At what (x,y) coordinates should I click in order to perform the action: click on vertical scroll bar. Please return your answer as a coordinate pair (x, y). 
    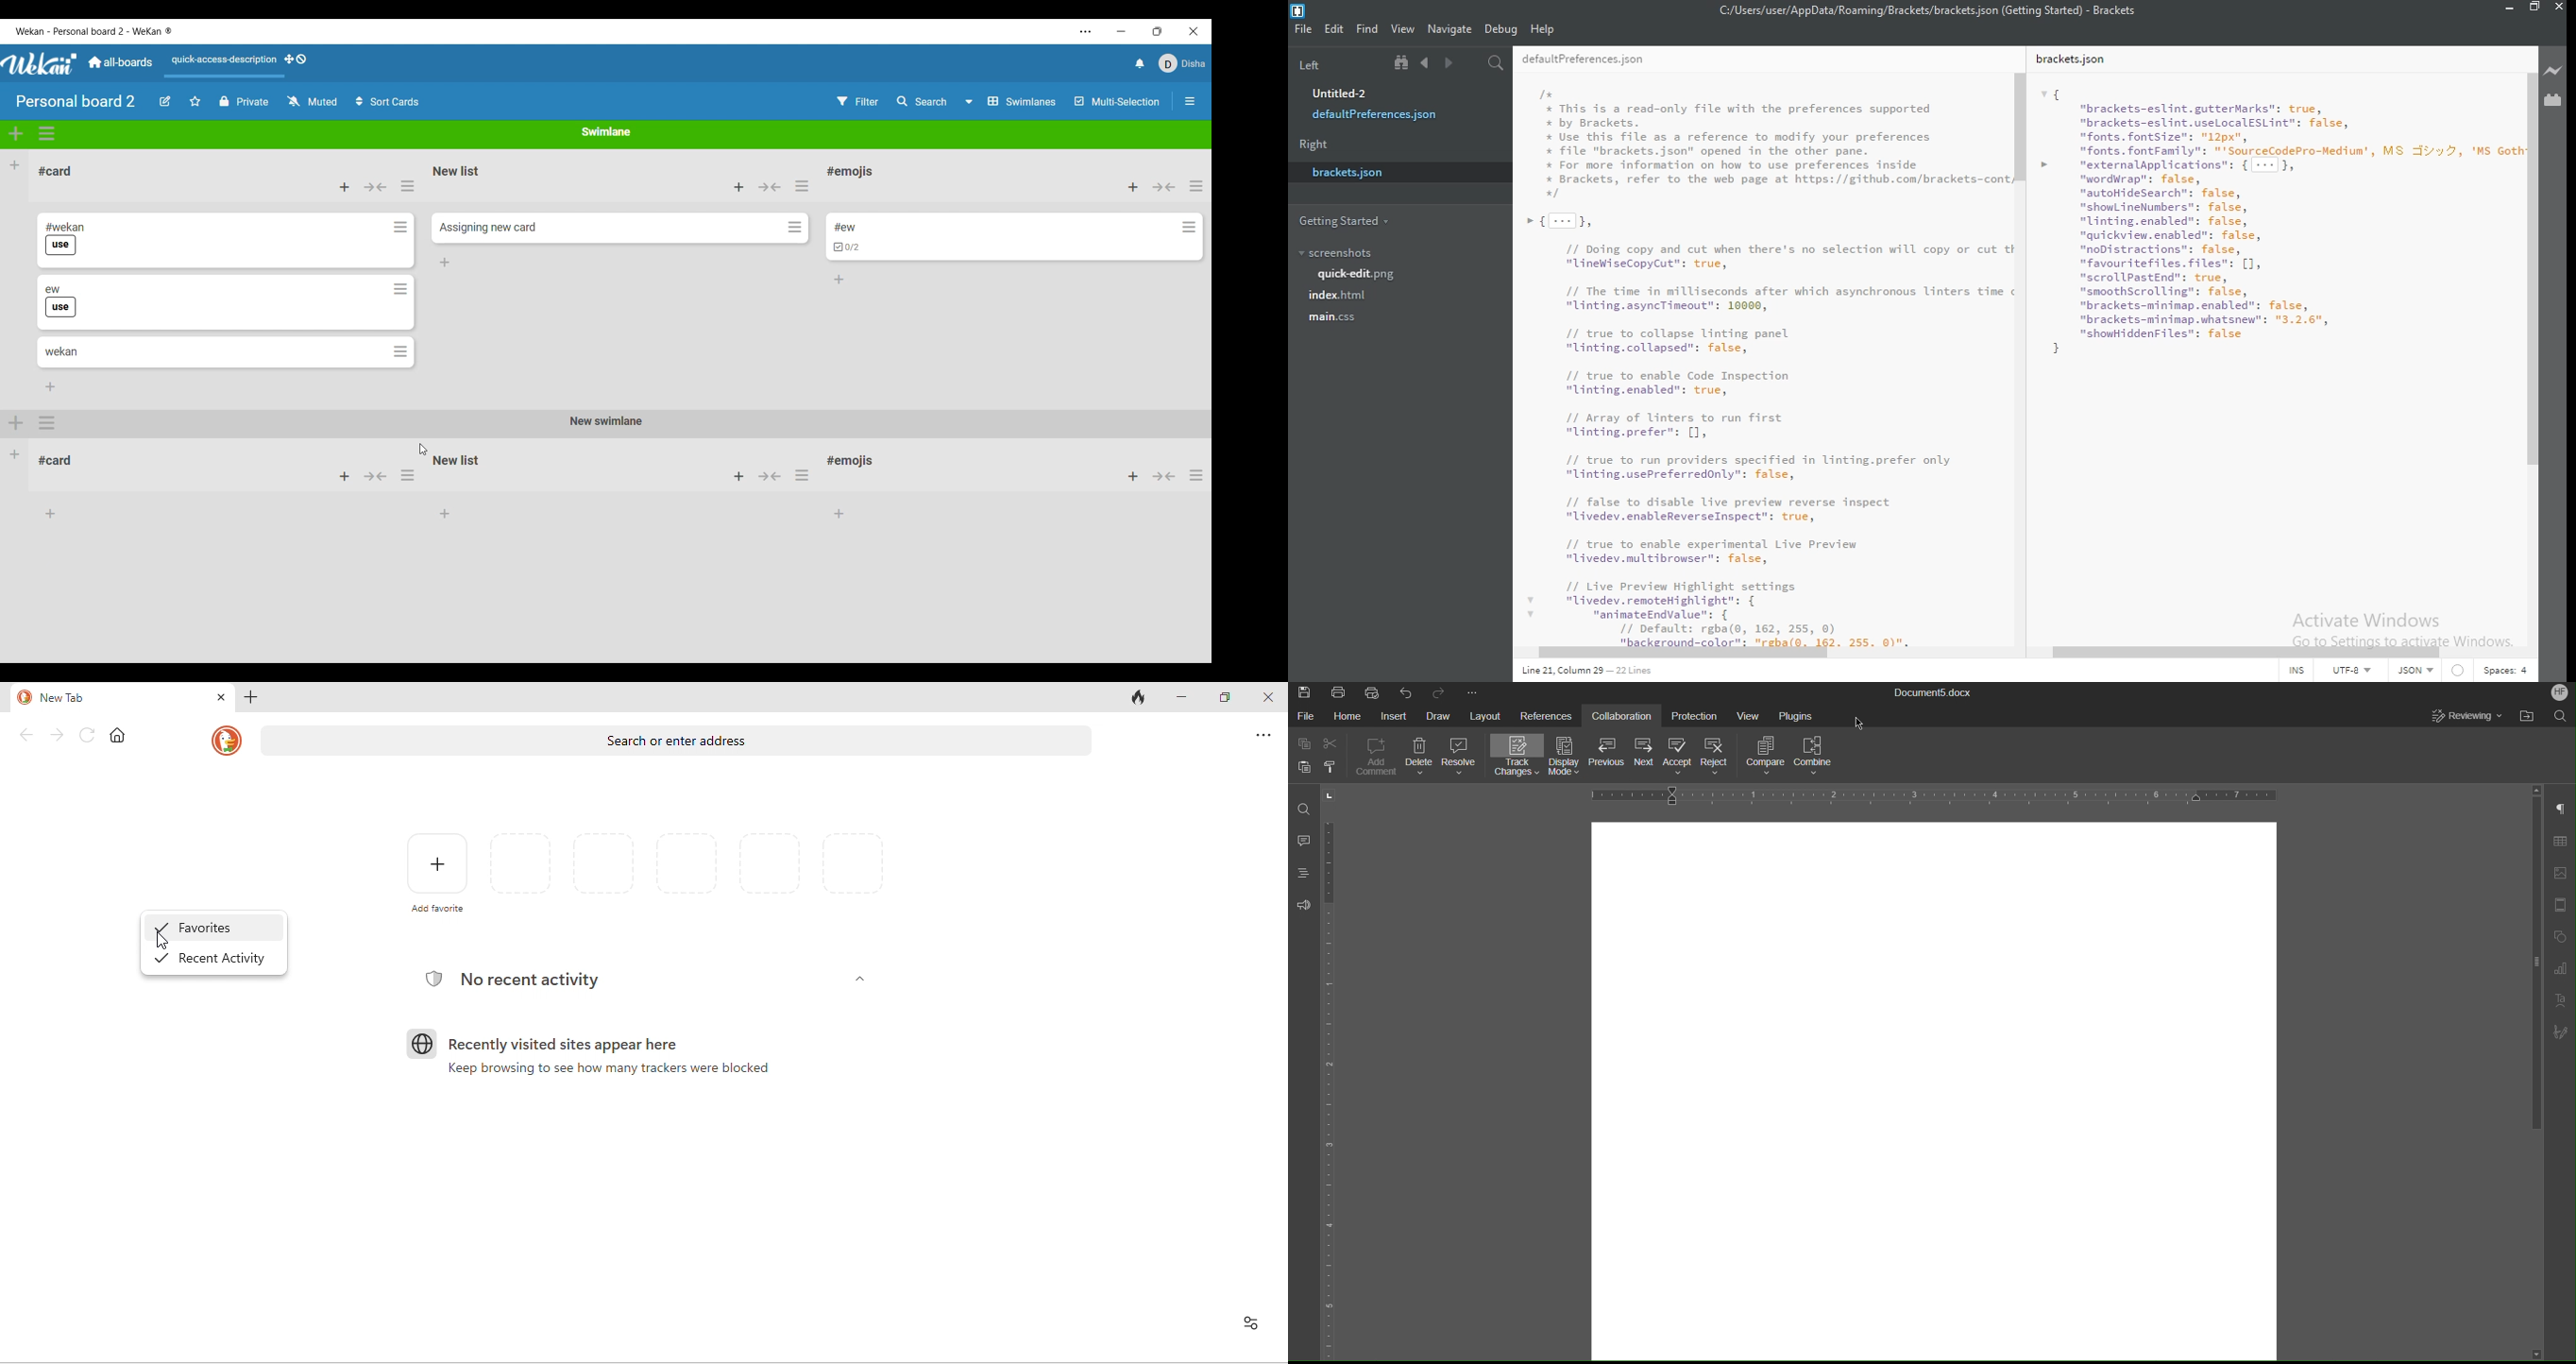
    Looking at the image, I should click on (2540, 963).